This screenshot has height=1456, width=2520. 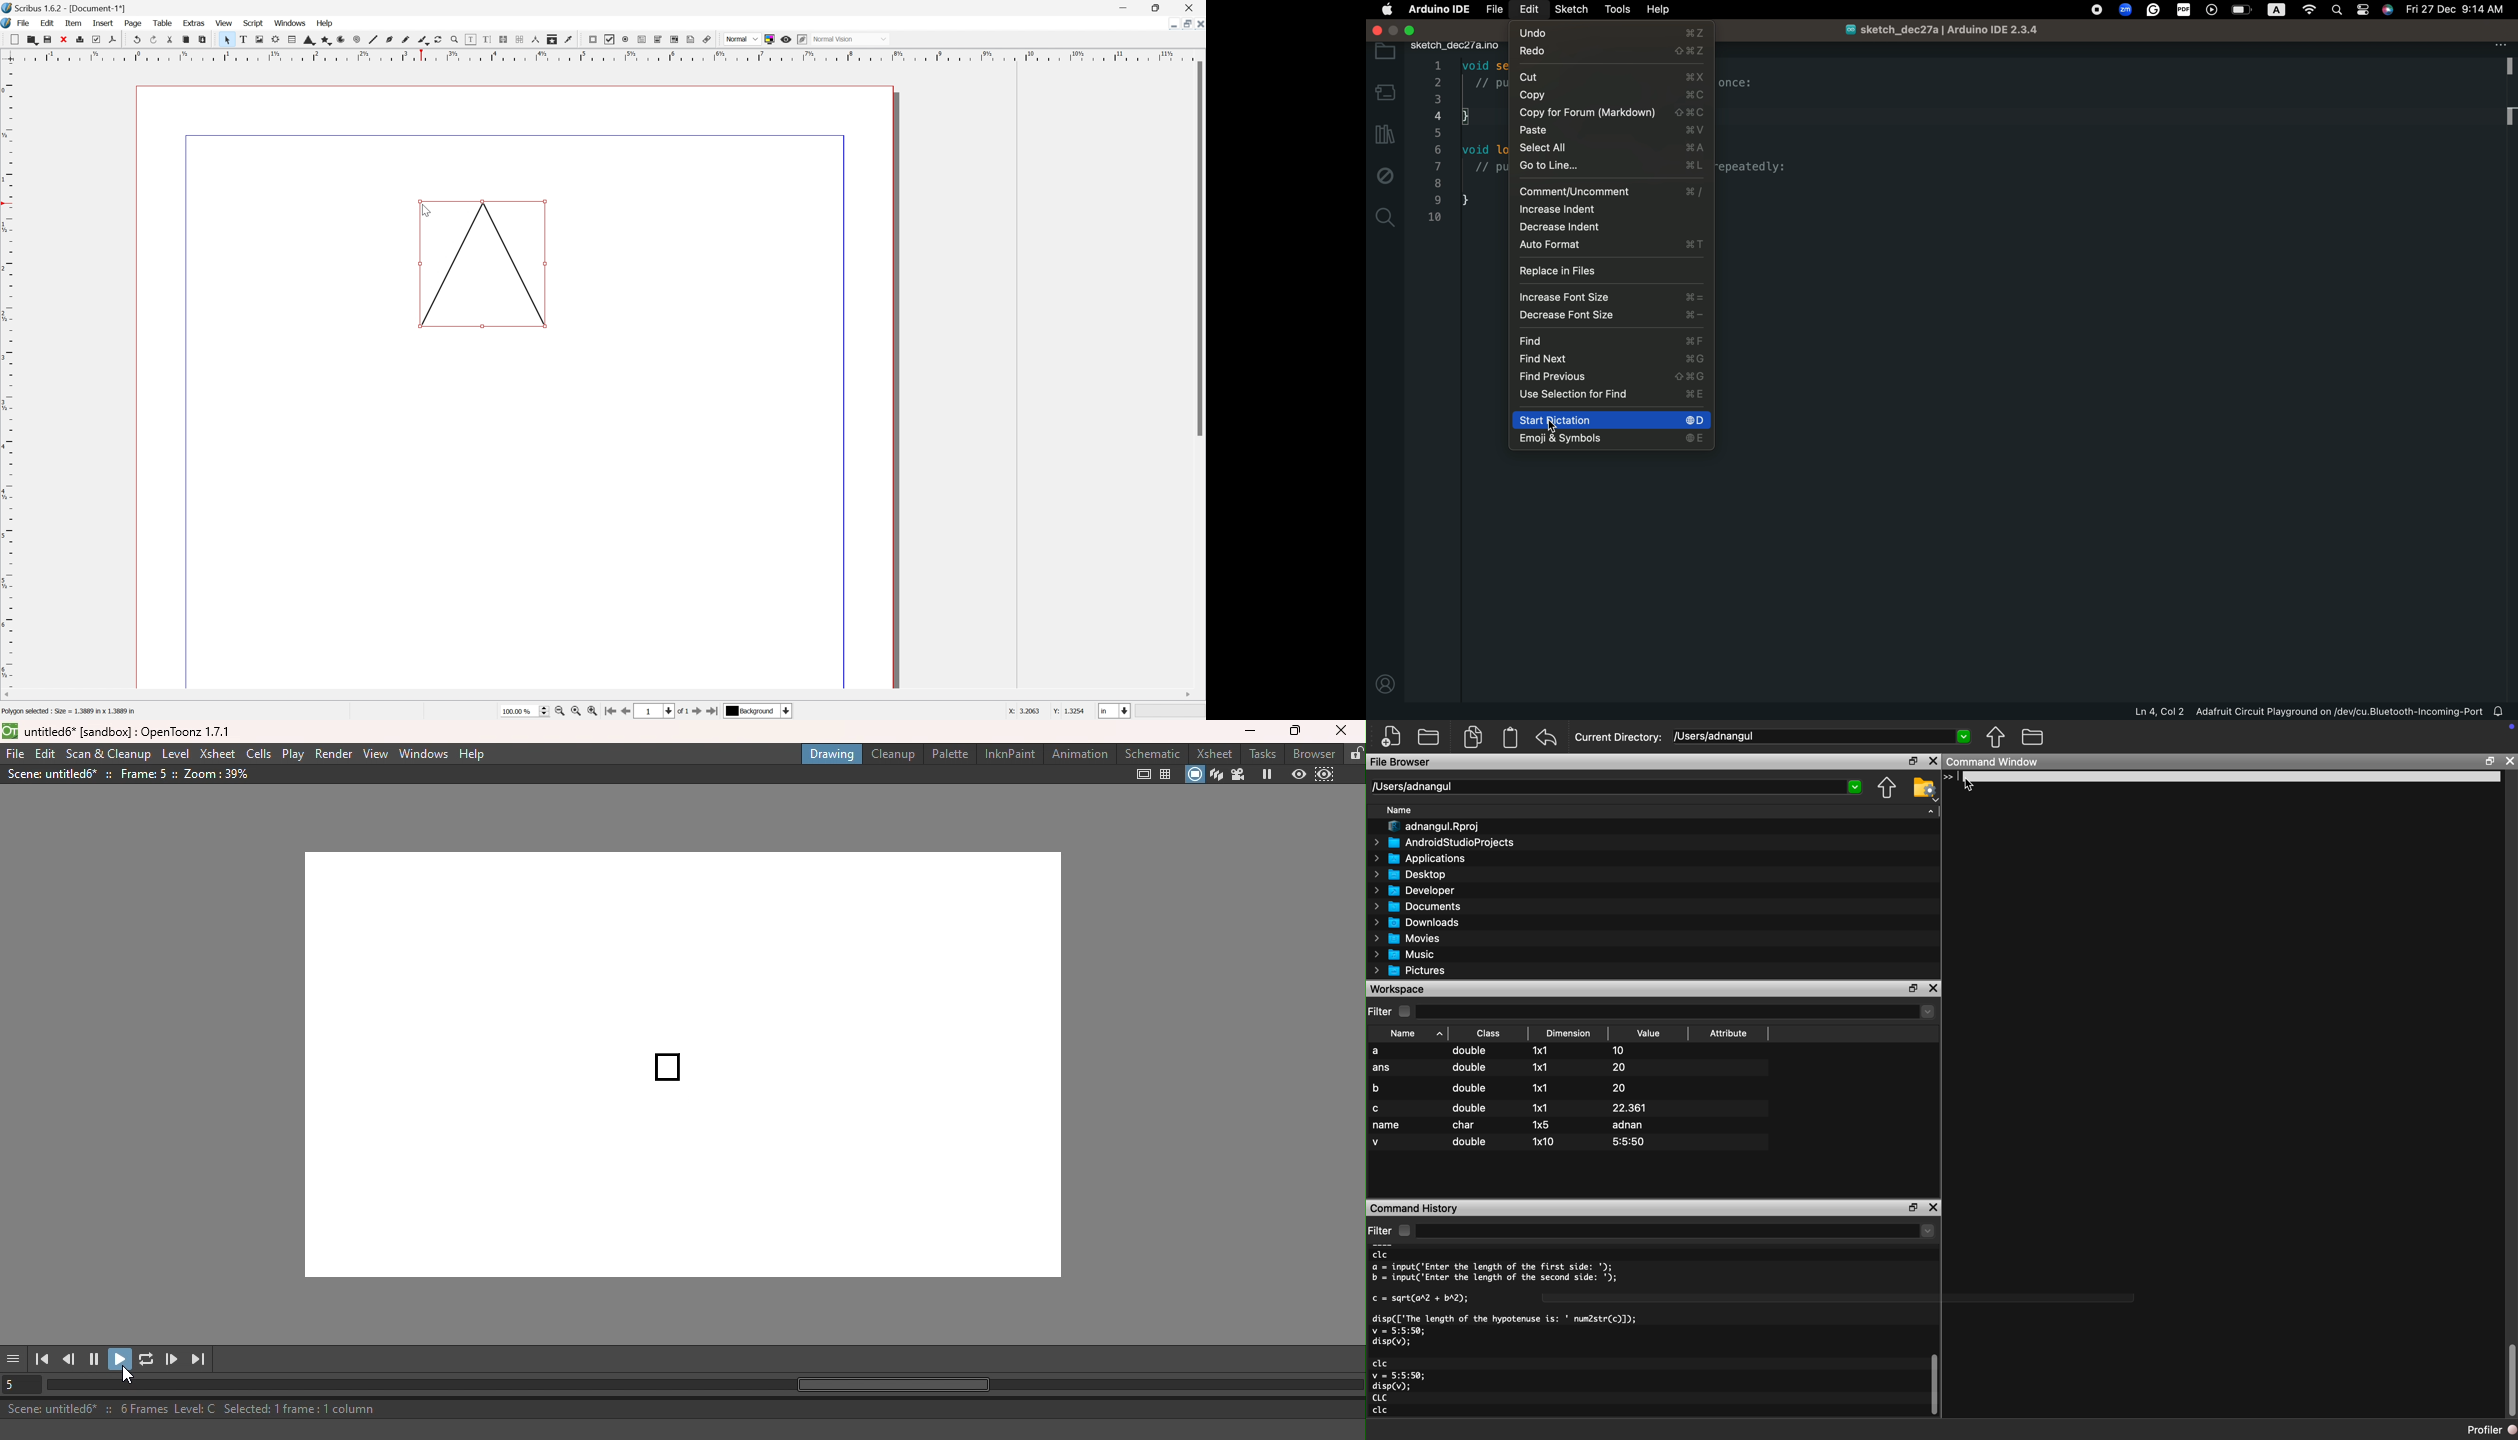 I want to click on > [BB Desktop, so click(x=1412, y=874).